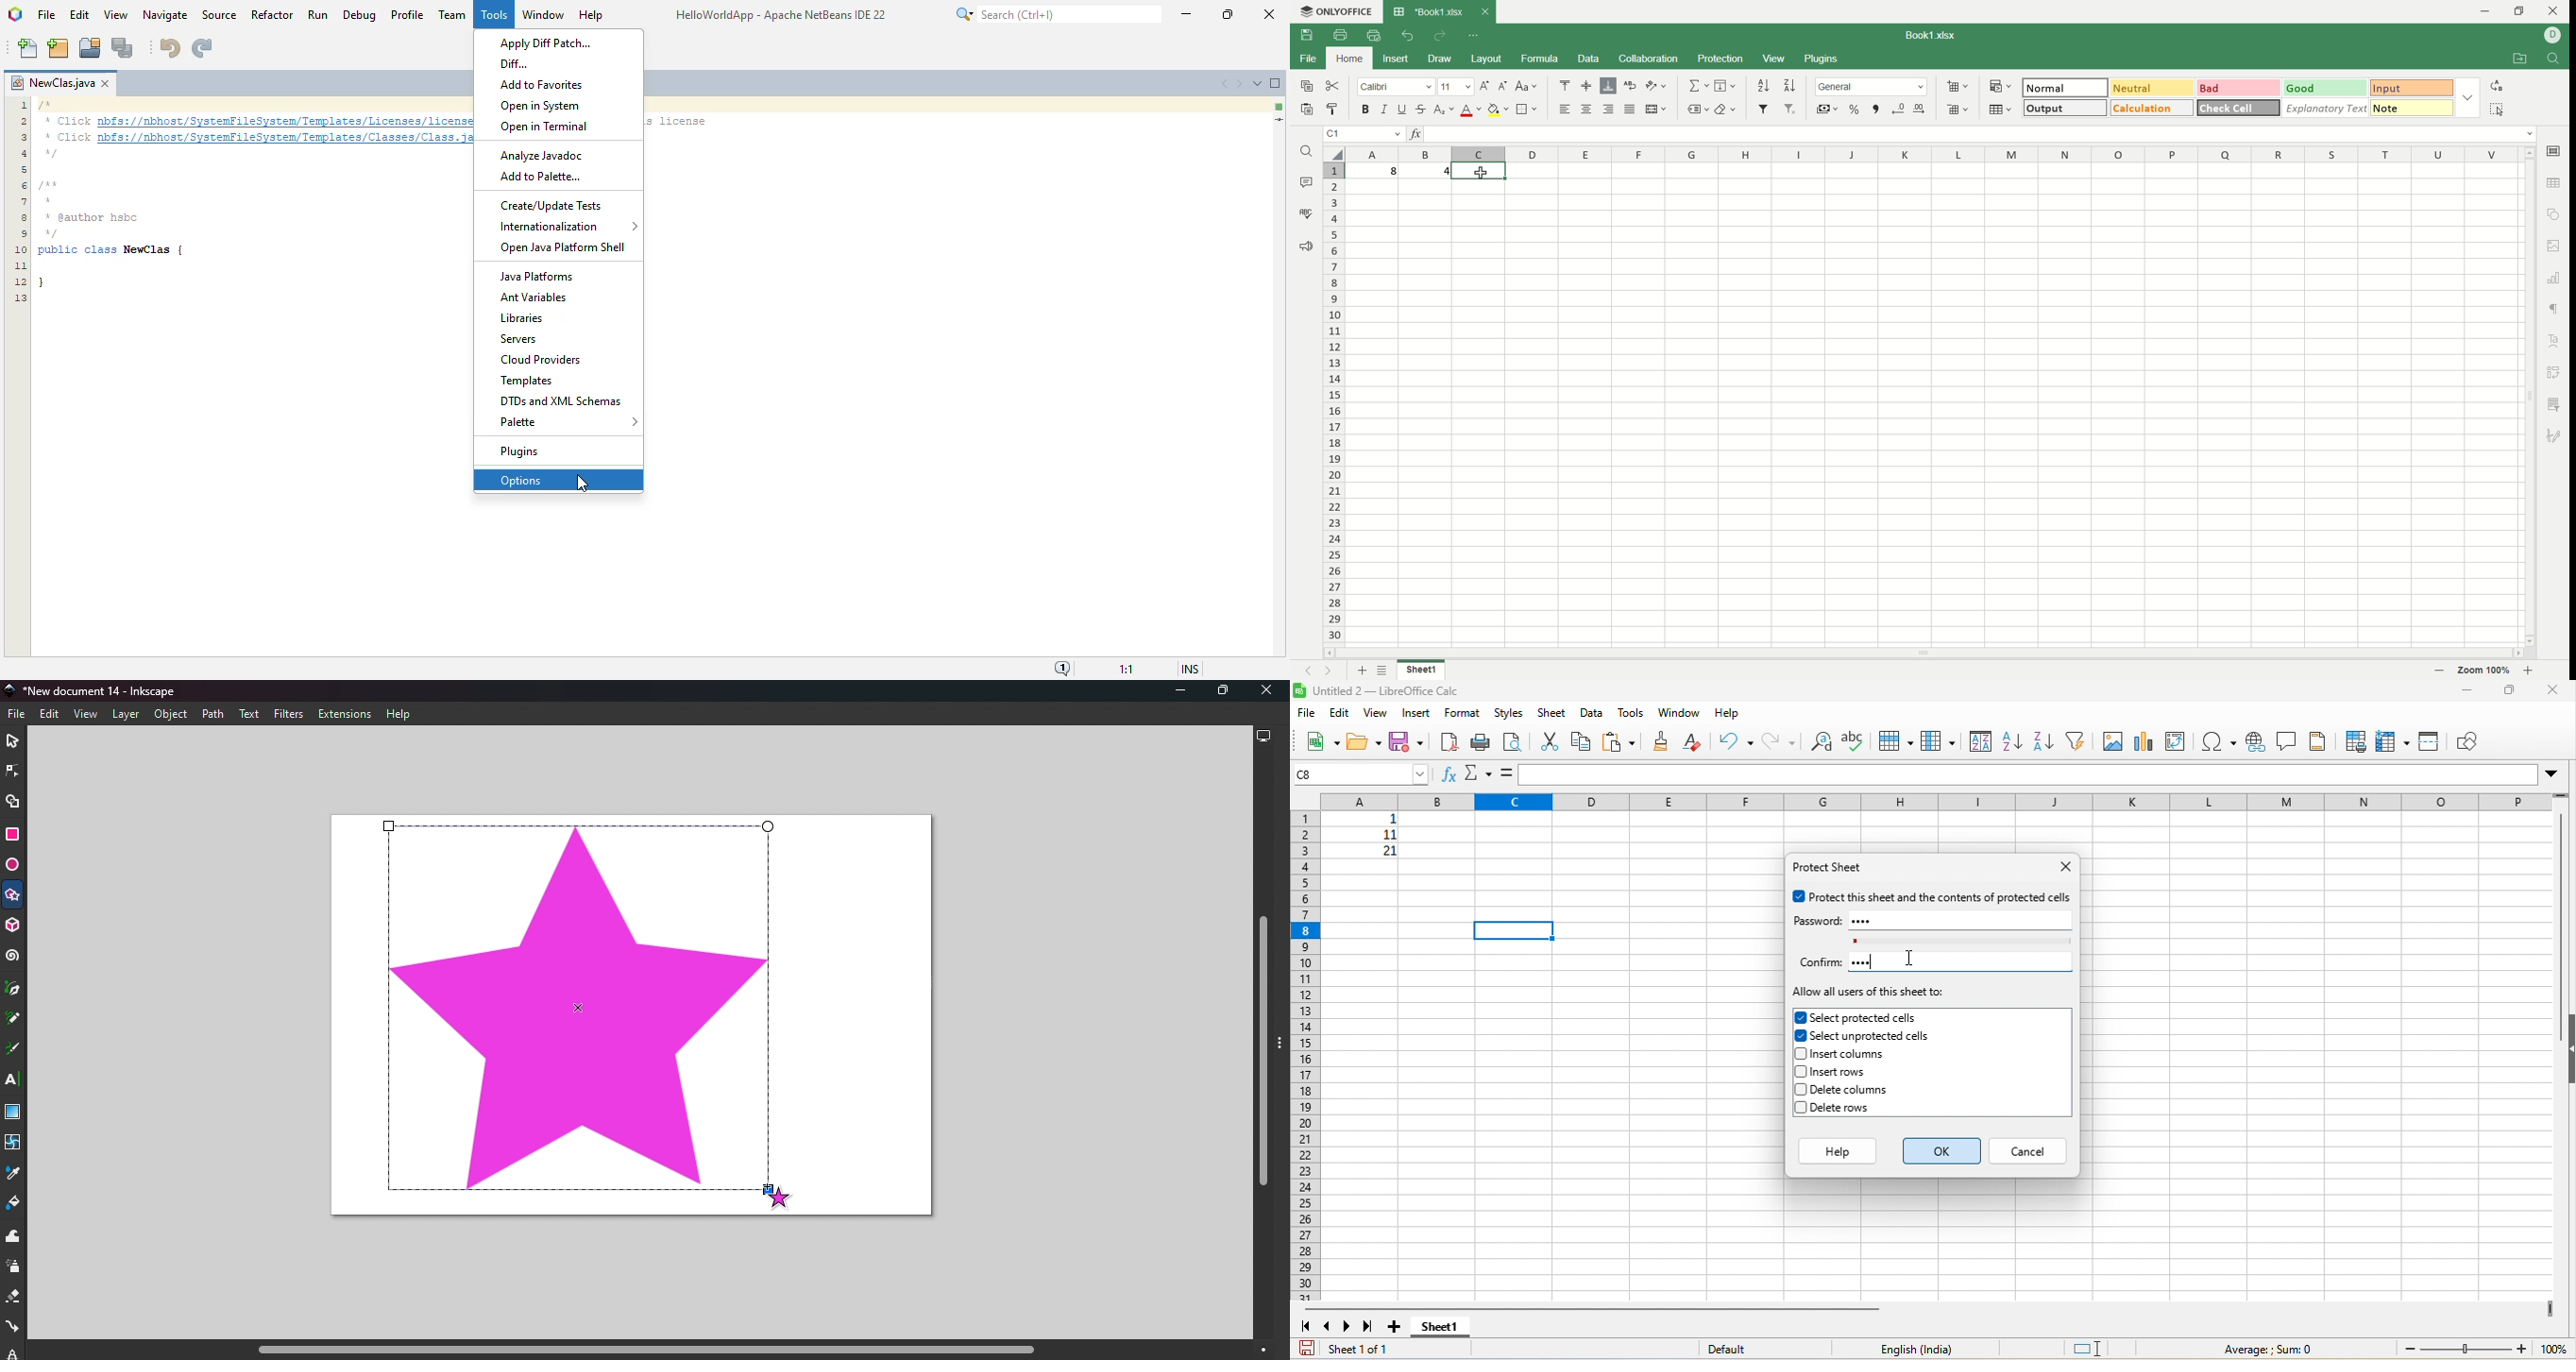 The width and height of the screenshot is (2576, 1372). I want to click on collaboration, so click(1650, 59).